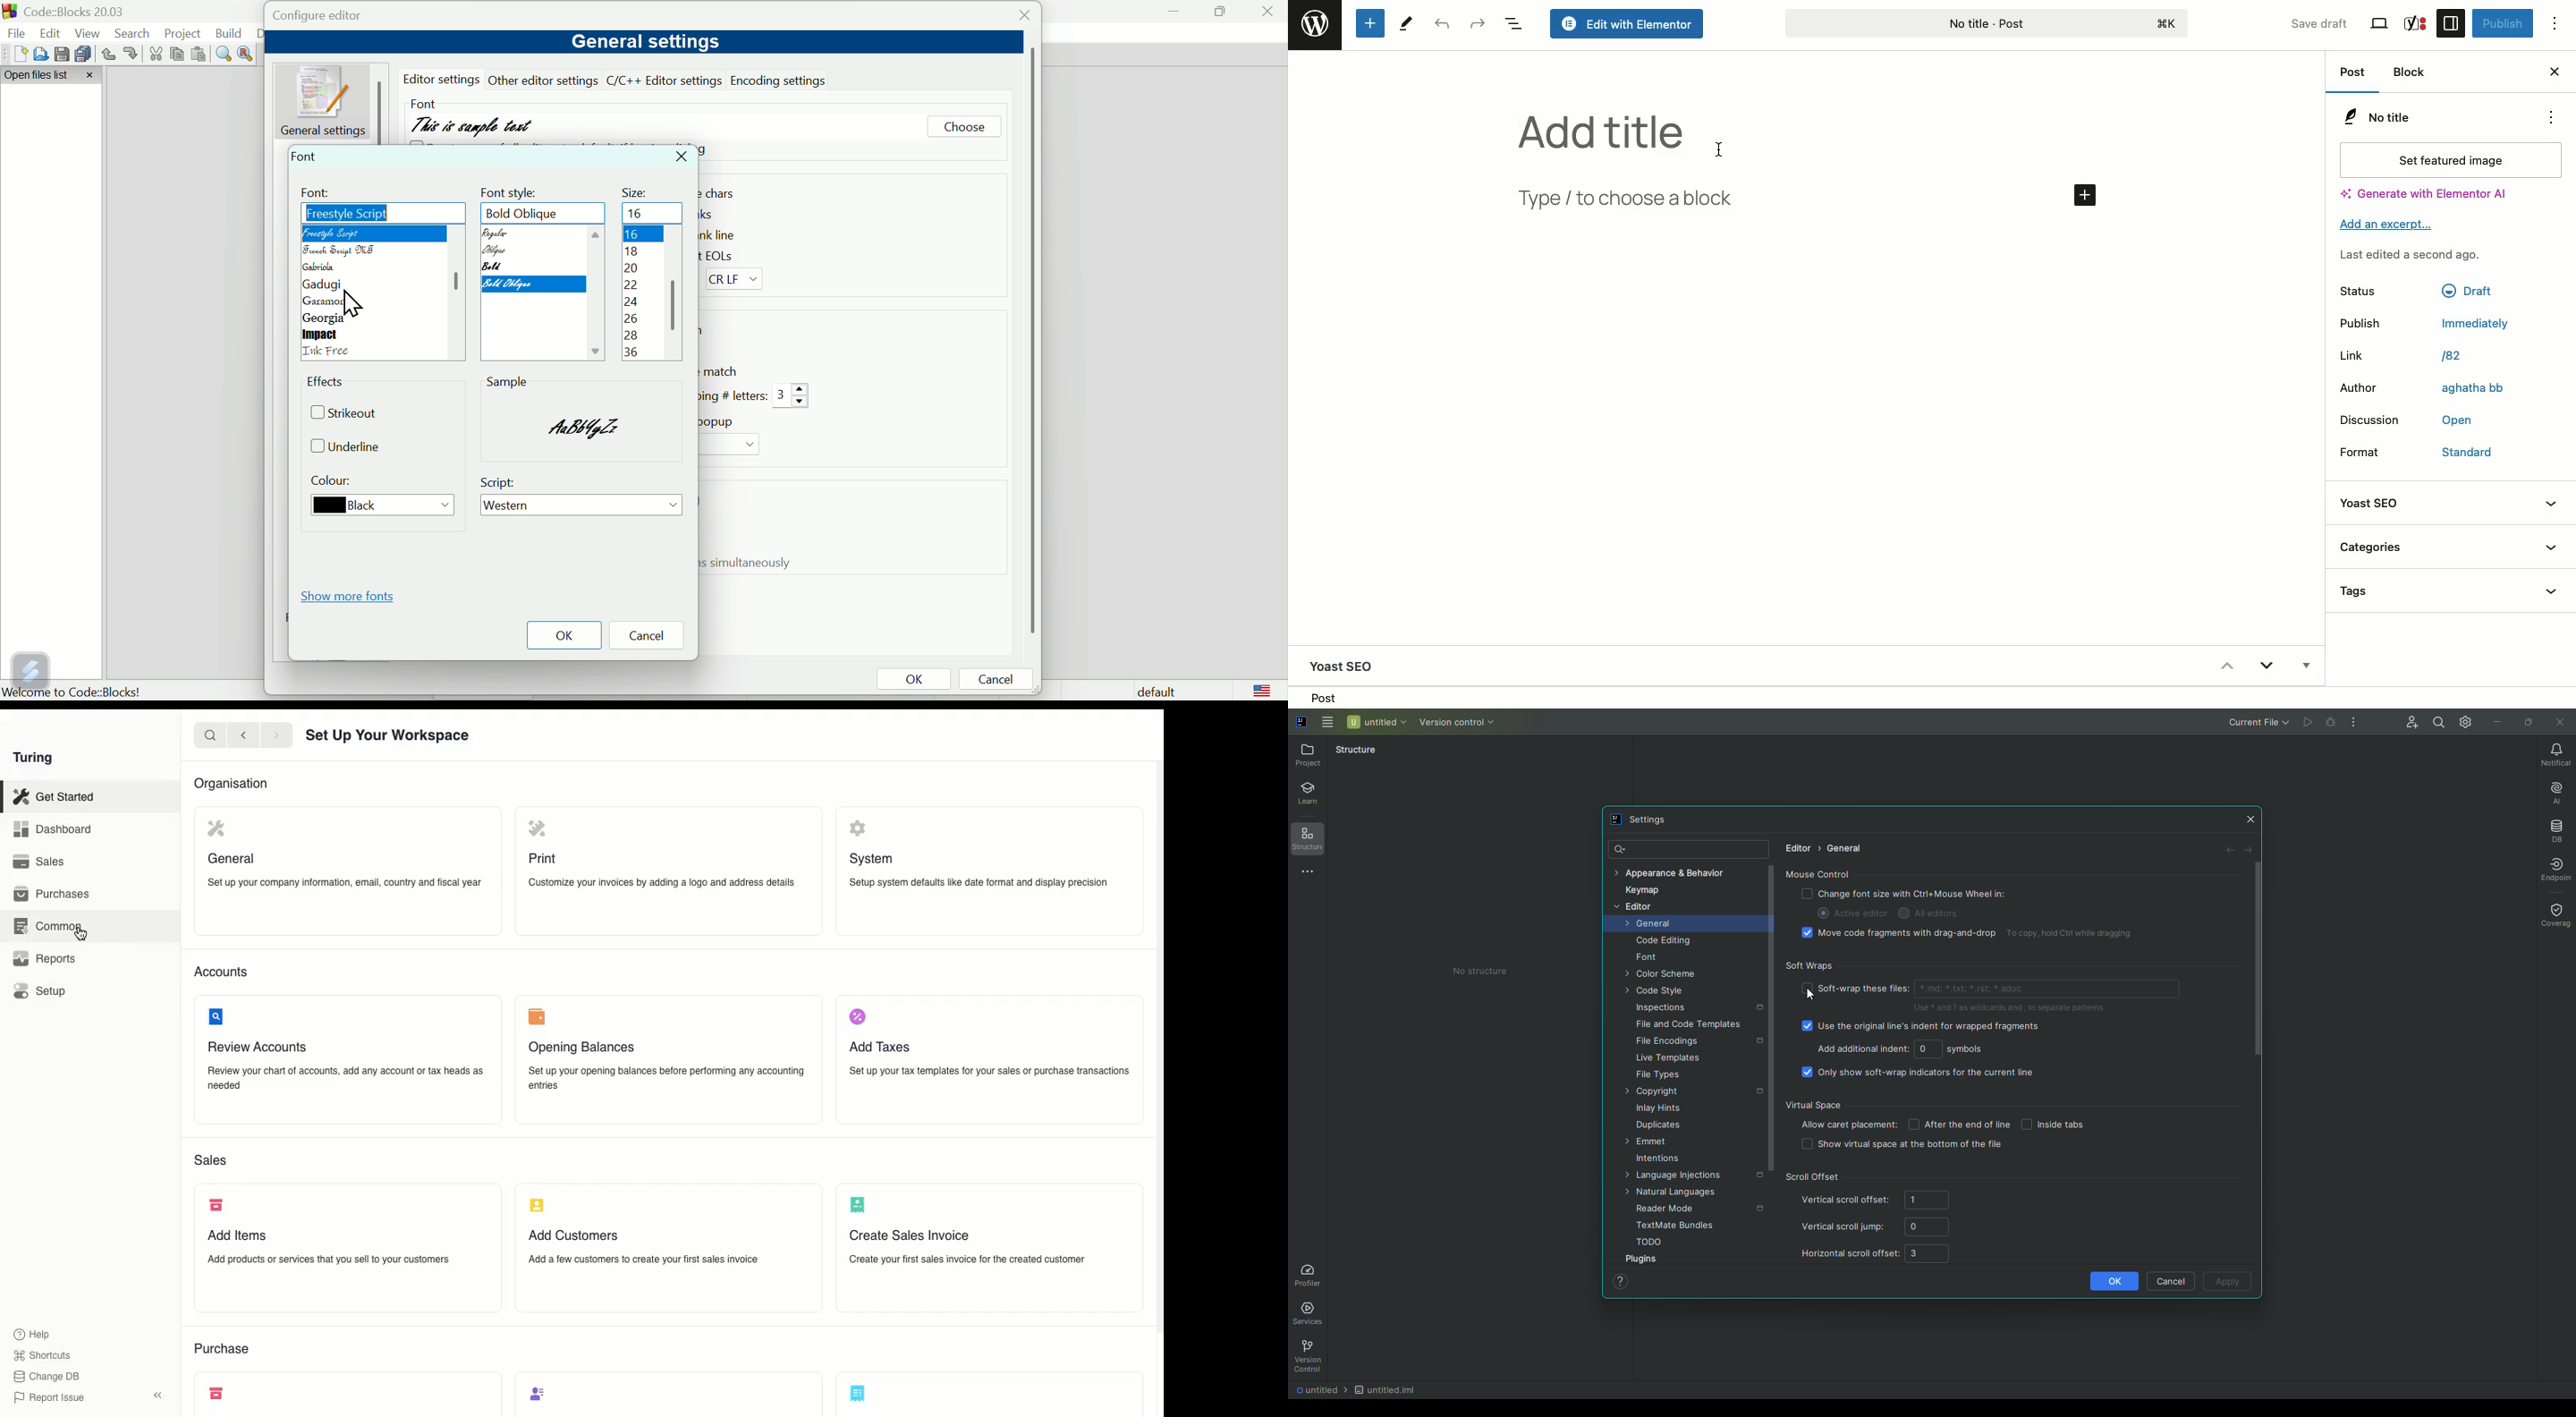  Describe the element at coordinates (348, 1076) in the screenshot. I see `Review your chart of accounts, add any account or tax heads as needed` at that location.